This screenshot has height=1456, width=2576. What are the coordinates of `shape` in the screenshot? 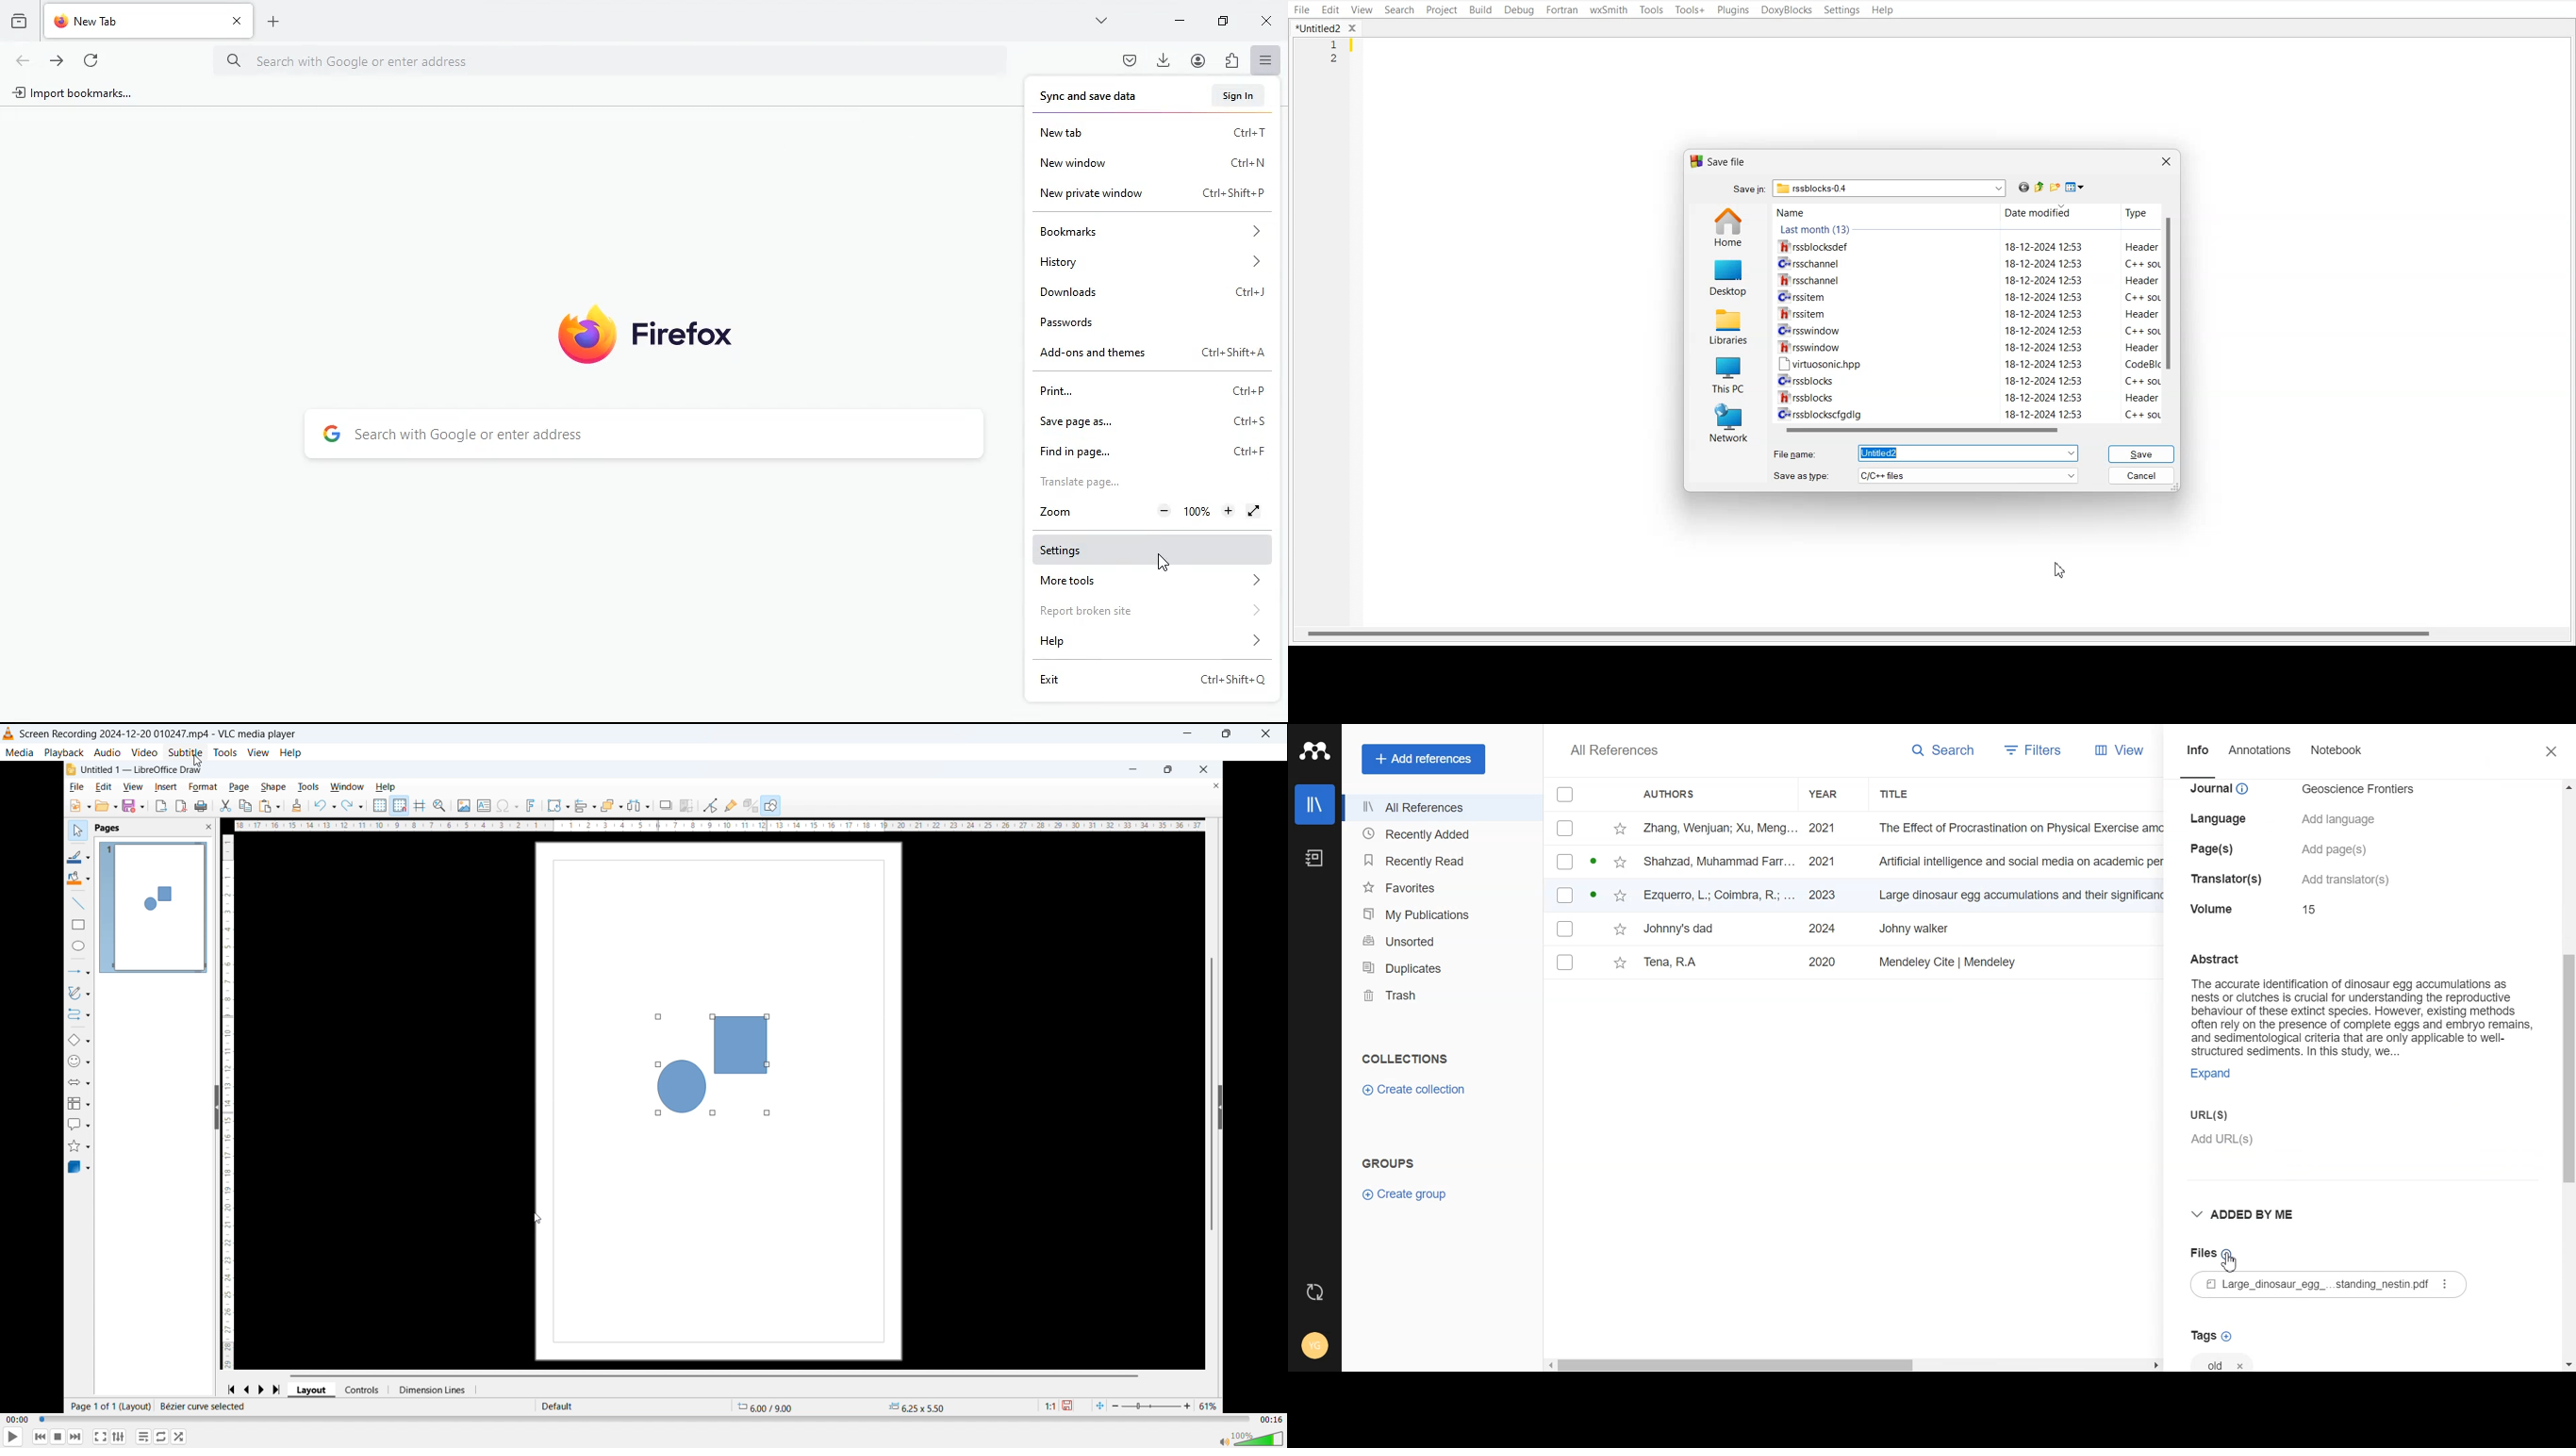 It's located at (276, 784).